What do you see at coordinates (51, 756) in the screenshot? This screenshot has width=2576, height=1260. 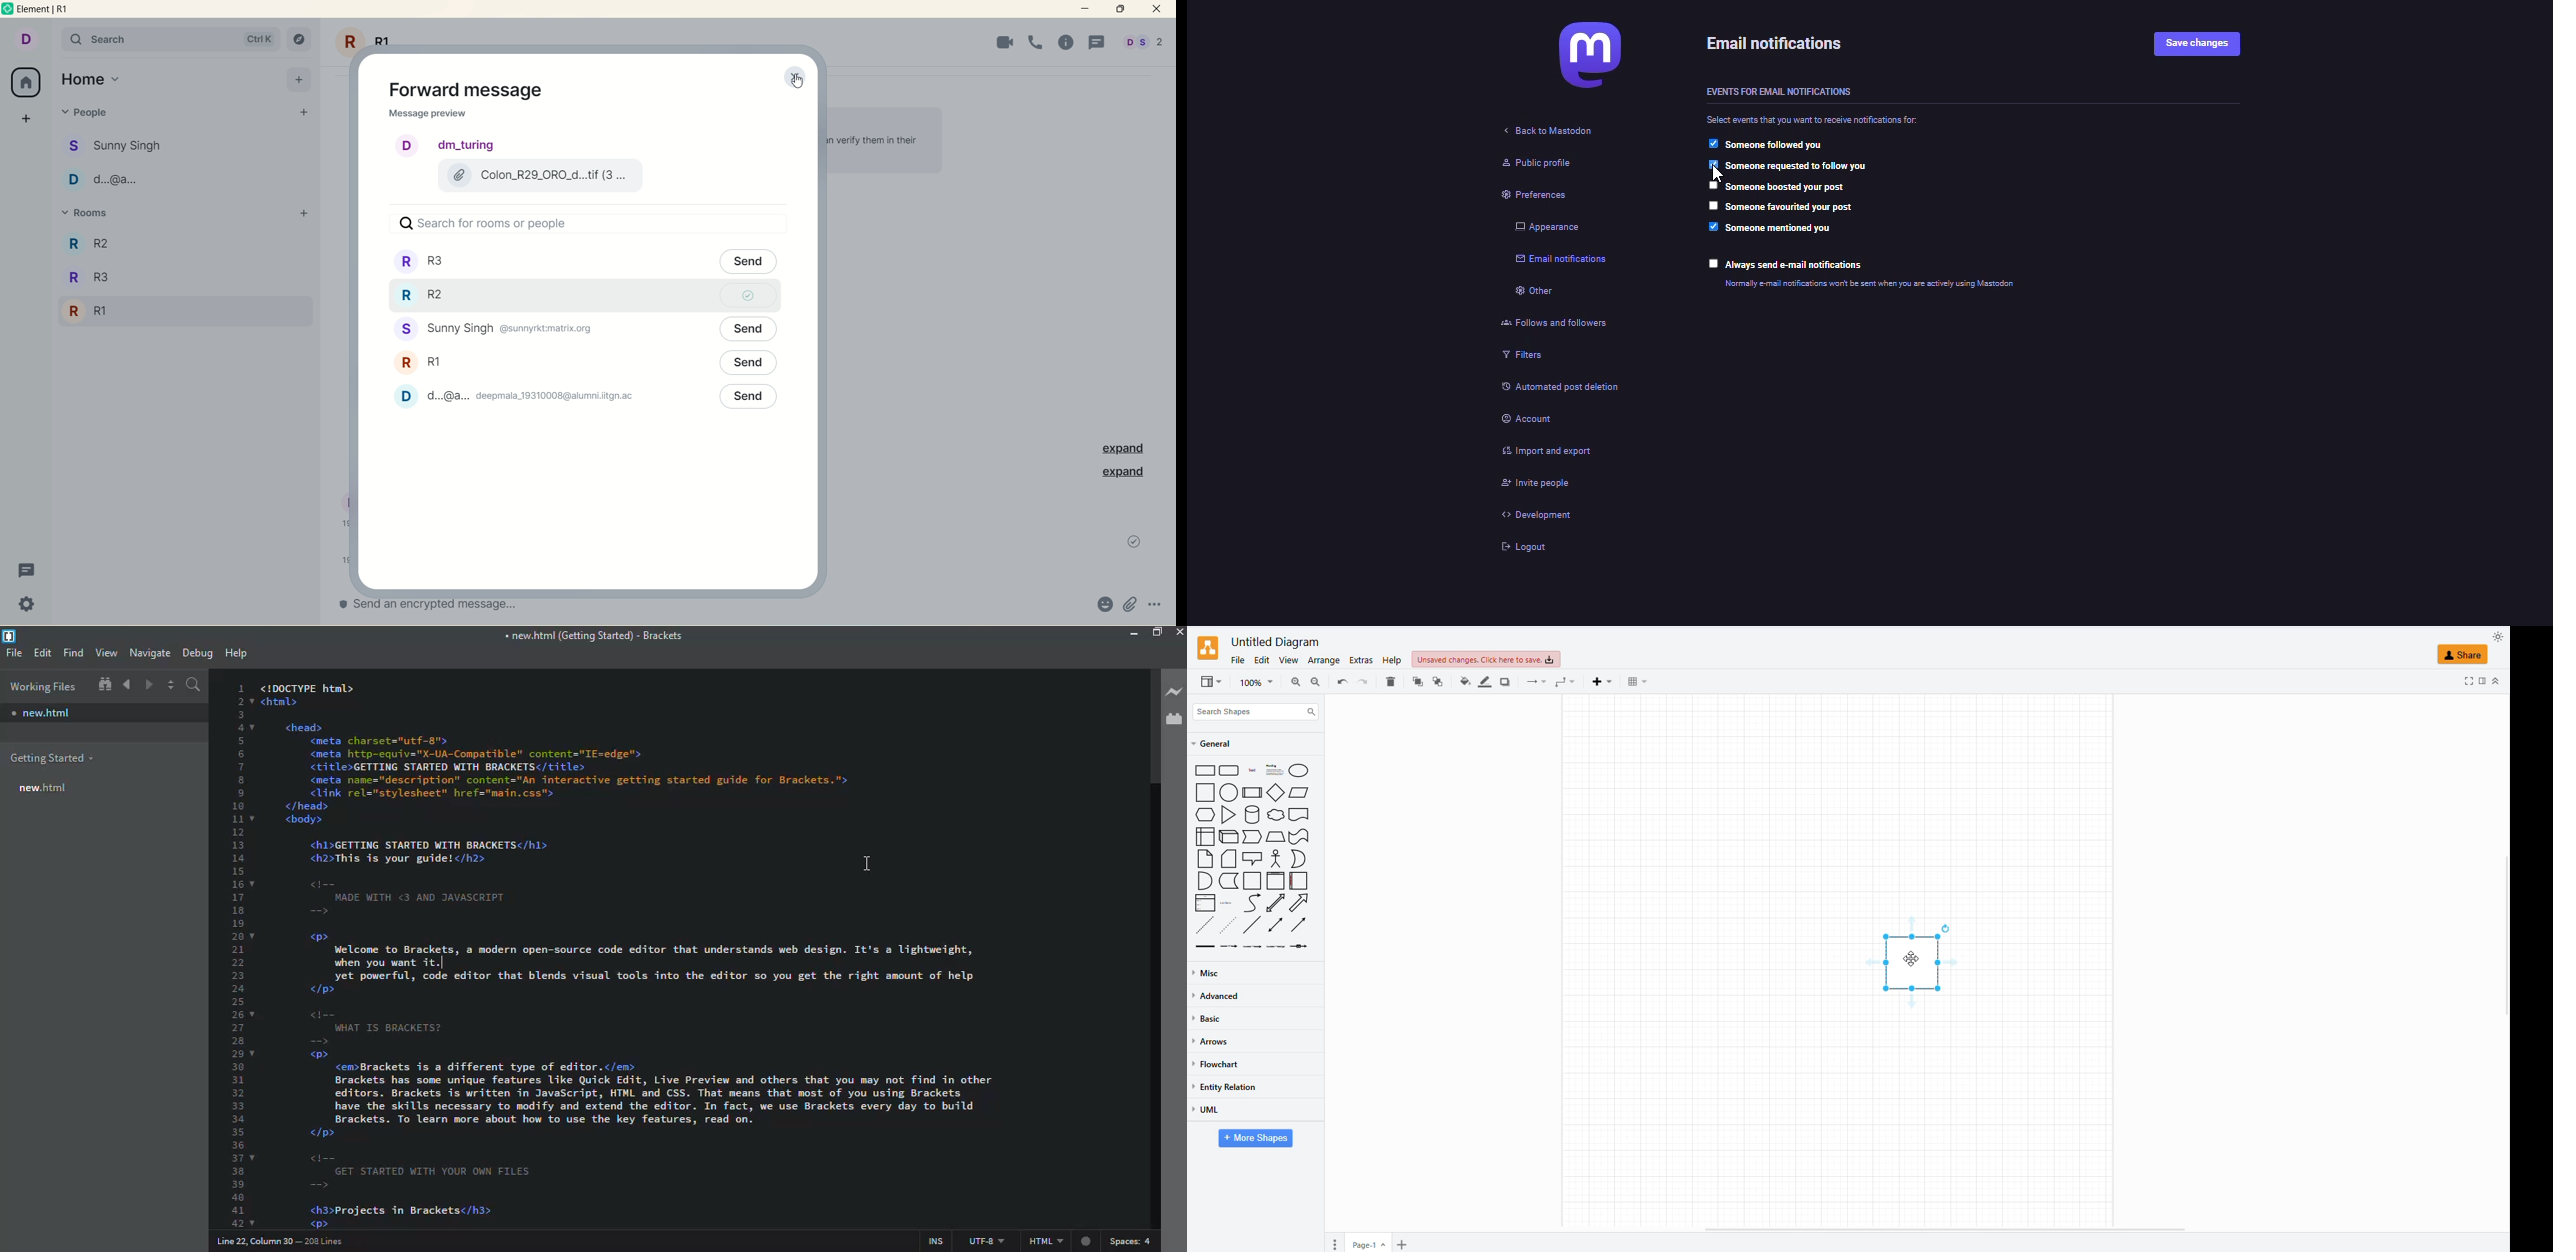 I see `getting started` at bounding box center [51, 756].